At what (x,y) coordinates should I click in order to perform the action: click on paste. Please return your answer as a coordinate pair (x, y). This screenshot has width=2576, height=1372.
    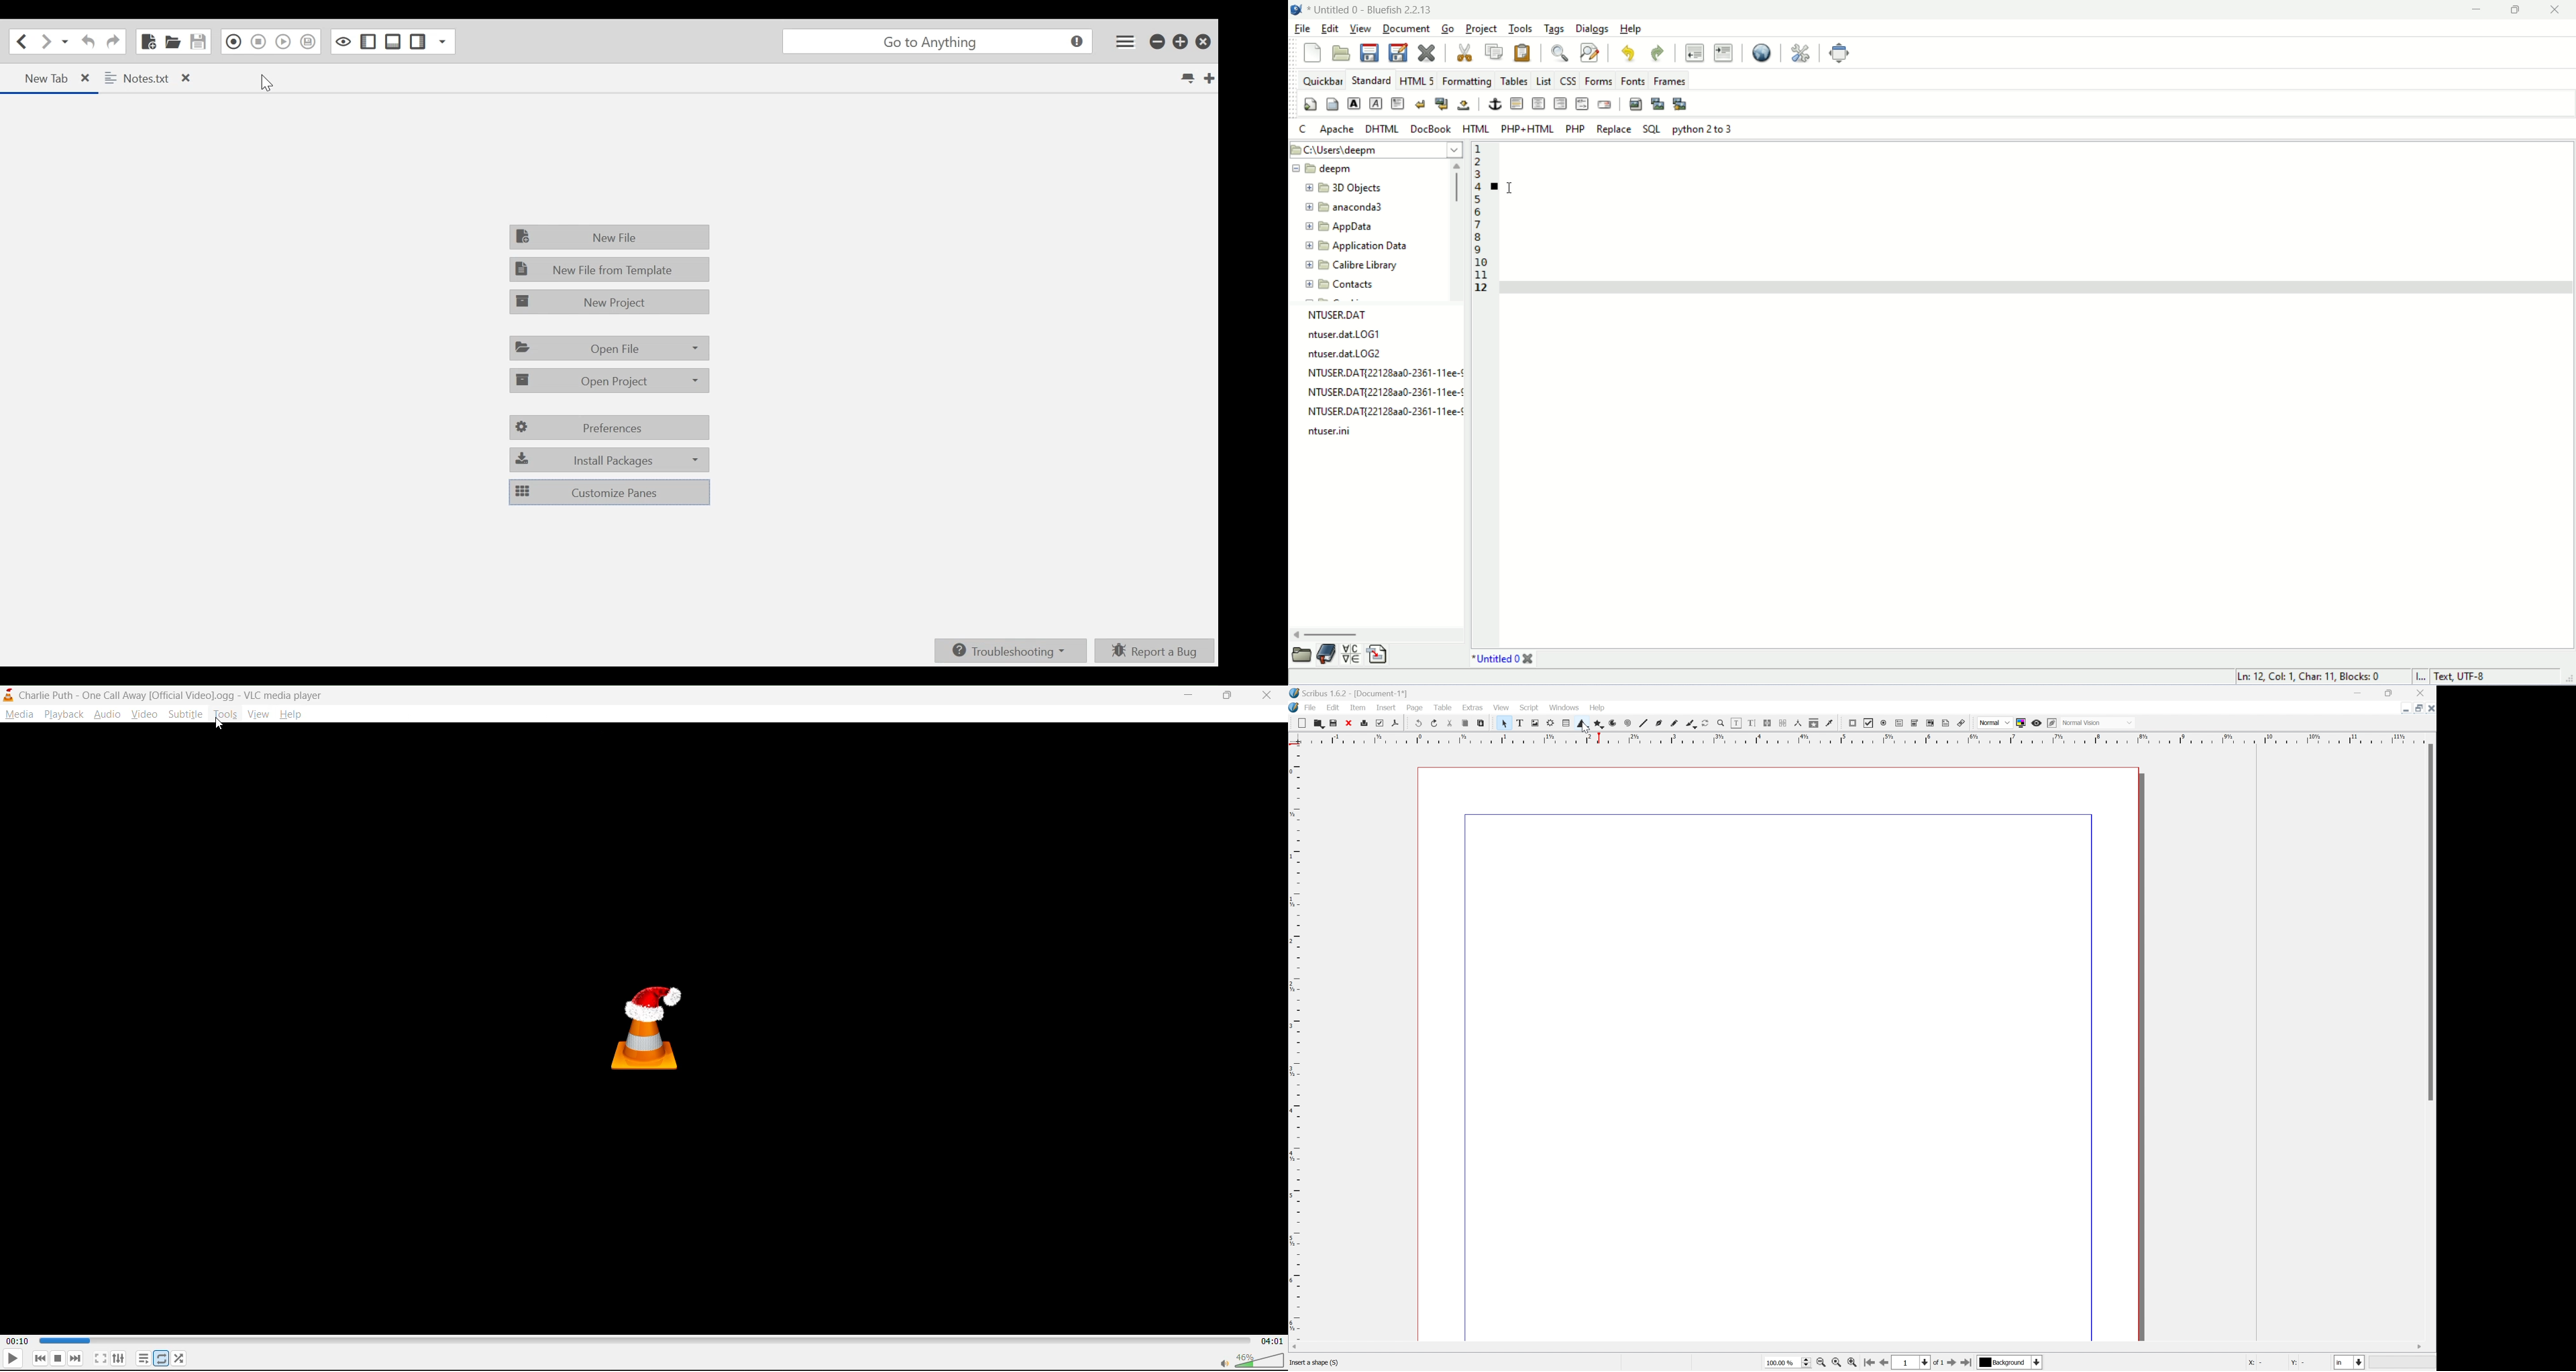
    Looking at the image, I should click on (1523, 53).